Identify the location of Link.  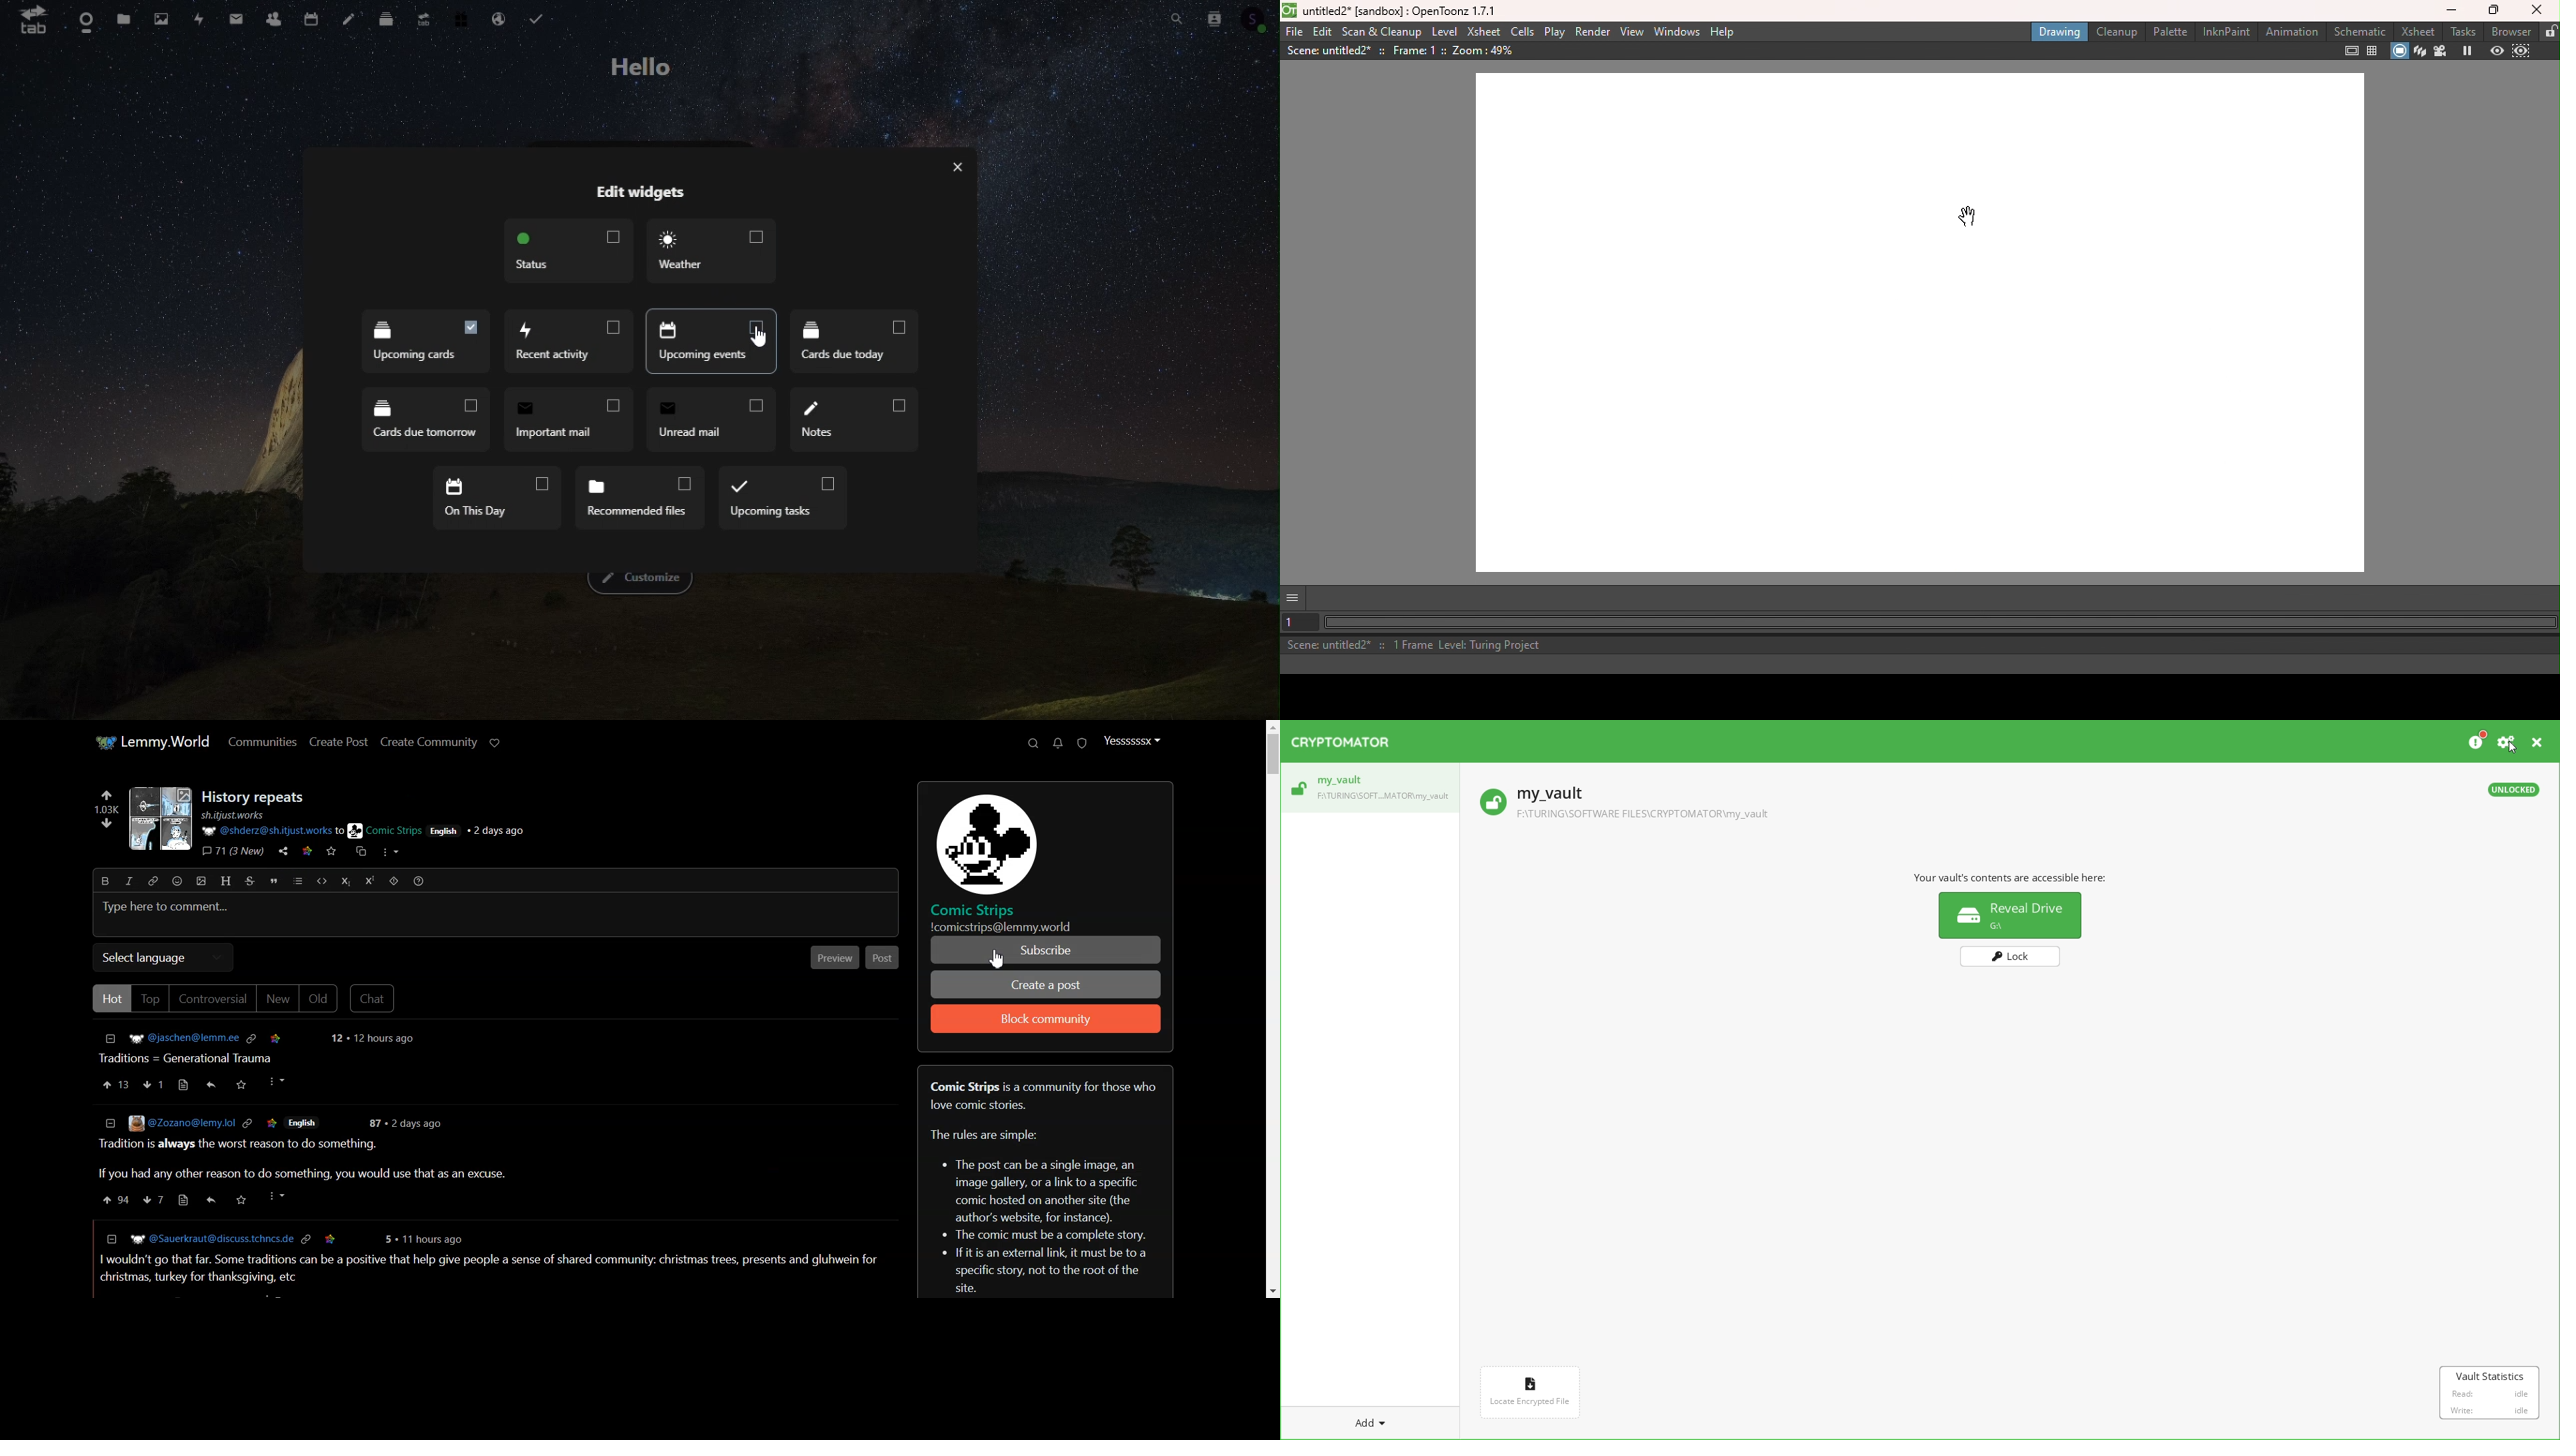
(307, 1239).